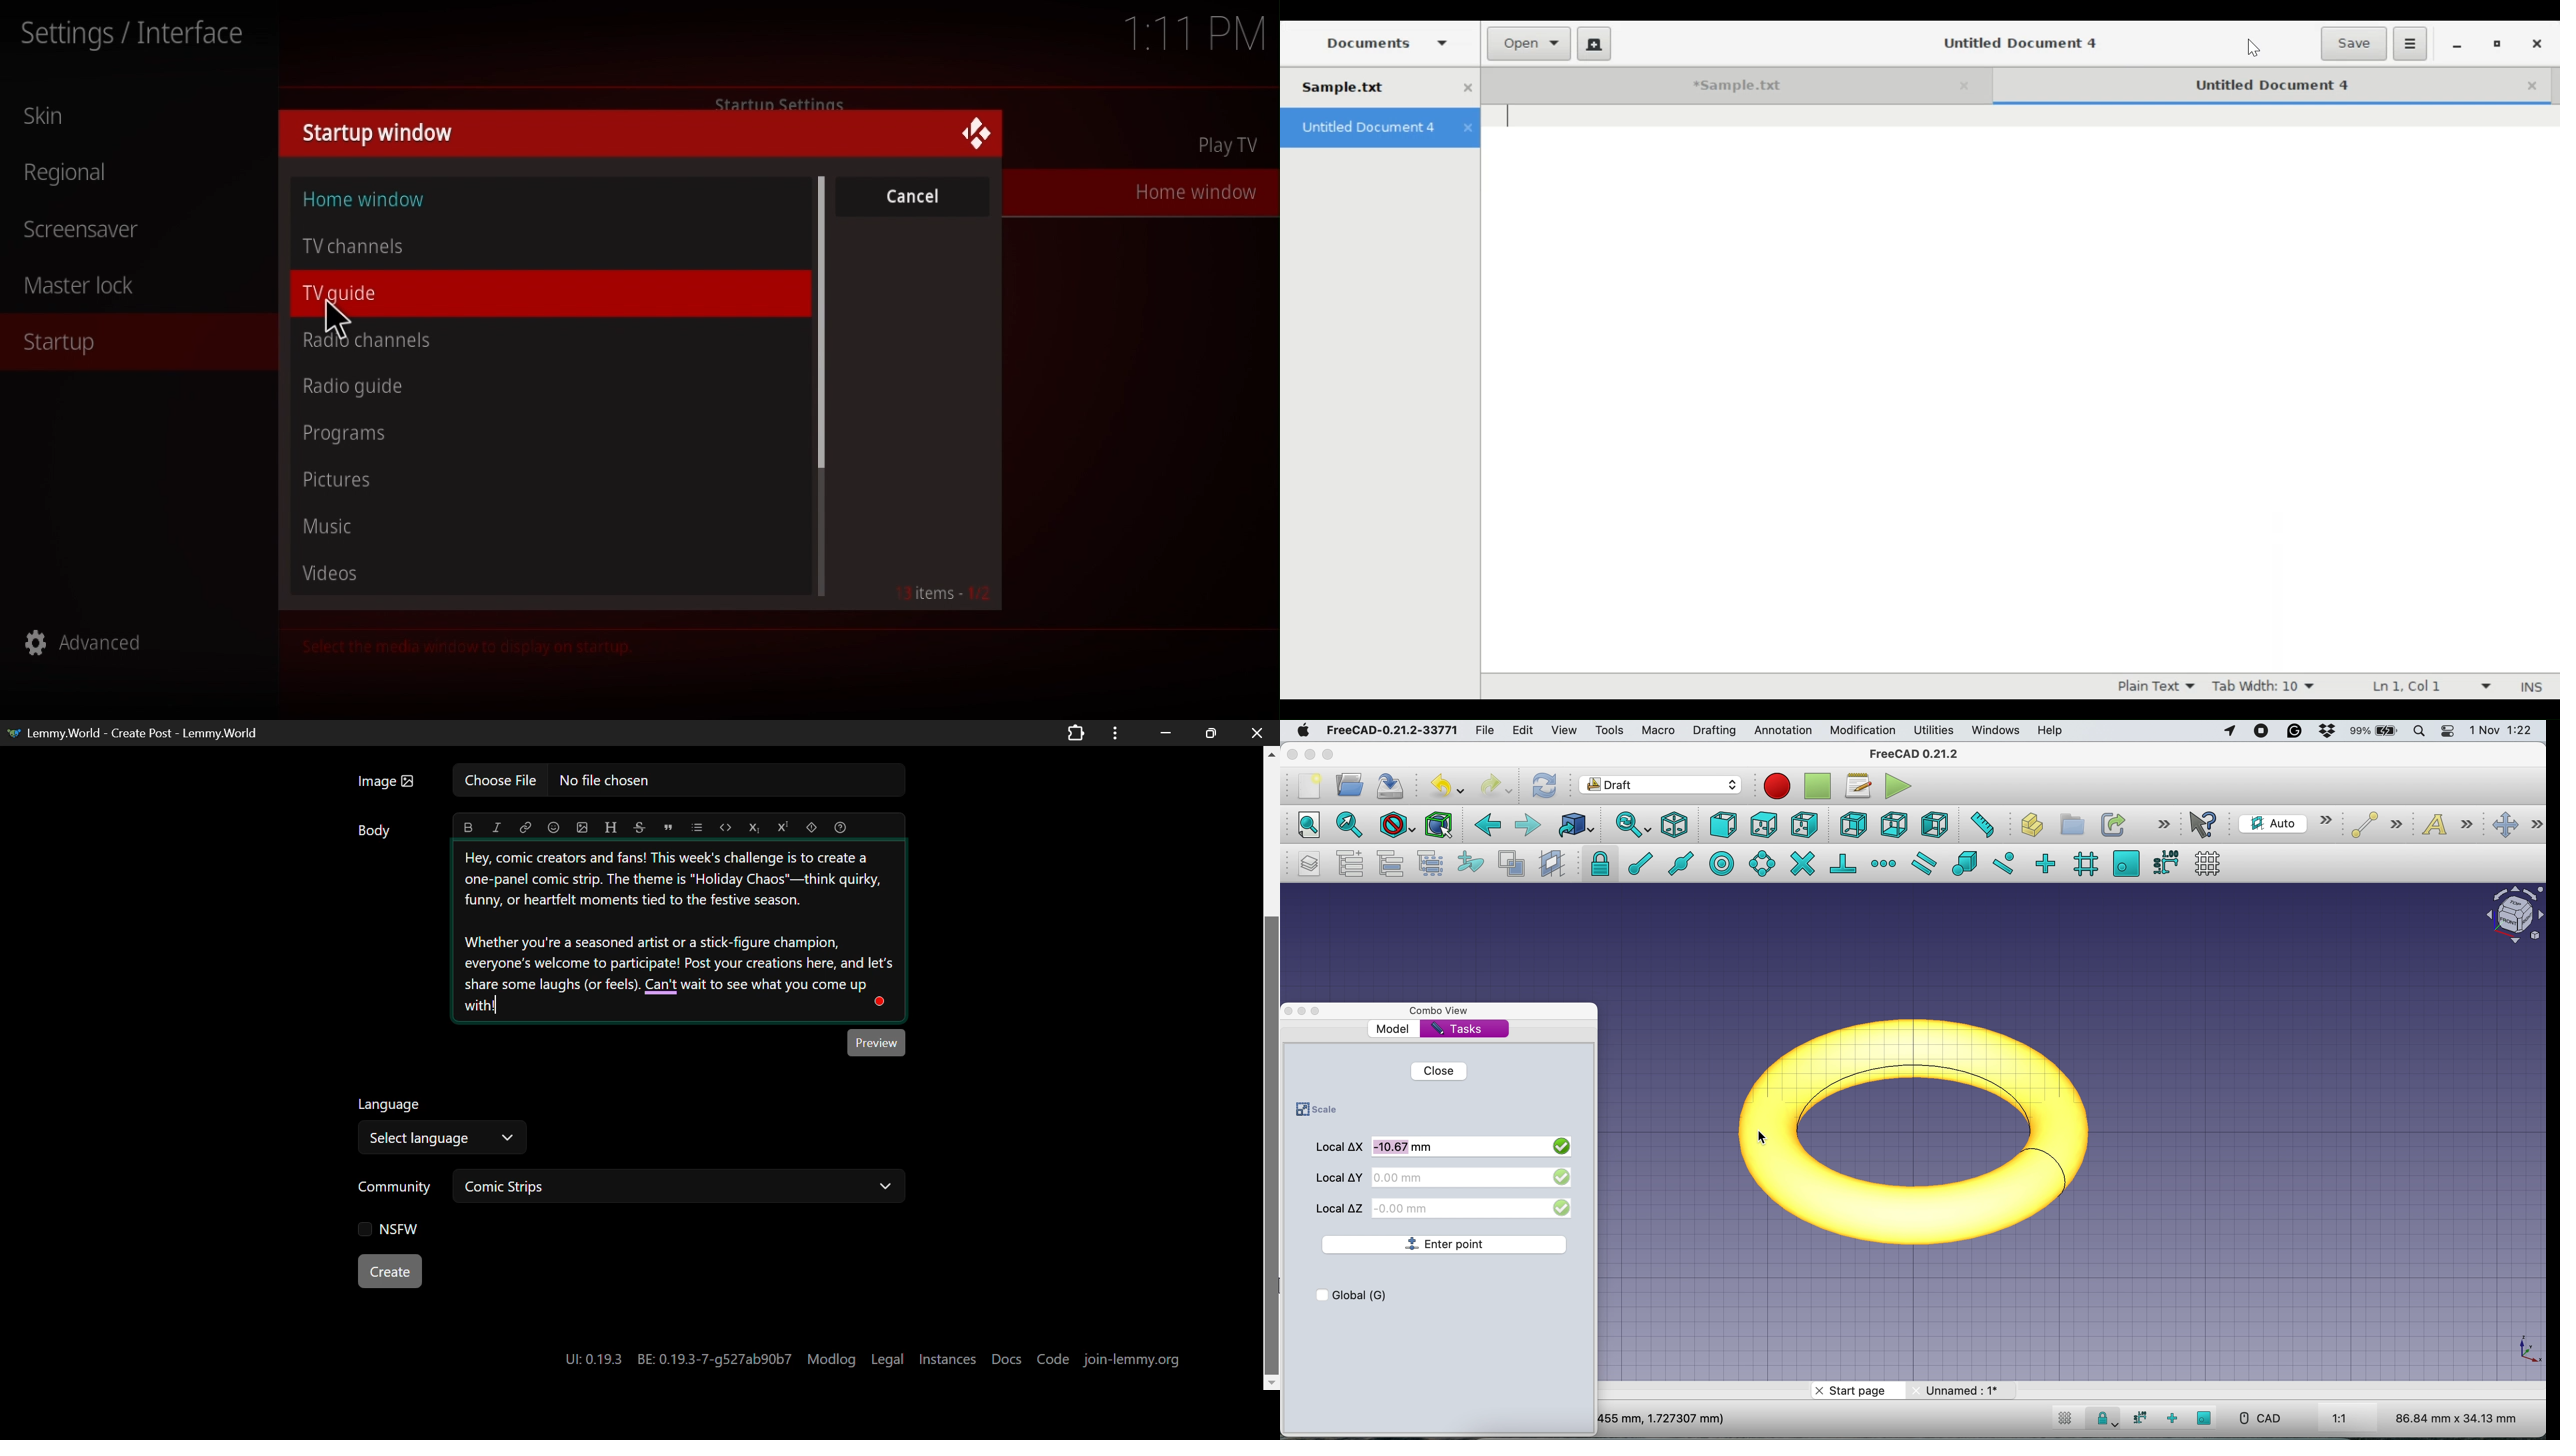 This screenshot has width=2576, height=1456. I want to click on edit, so click(1525, 731).